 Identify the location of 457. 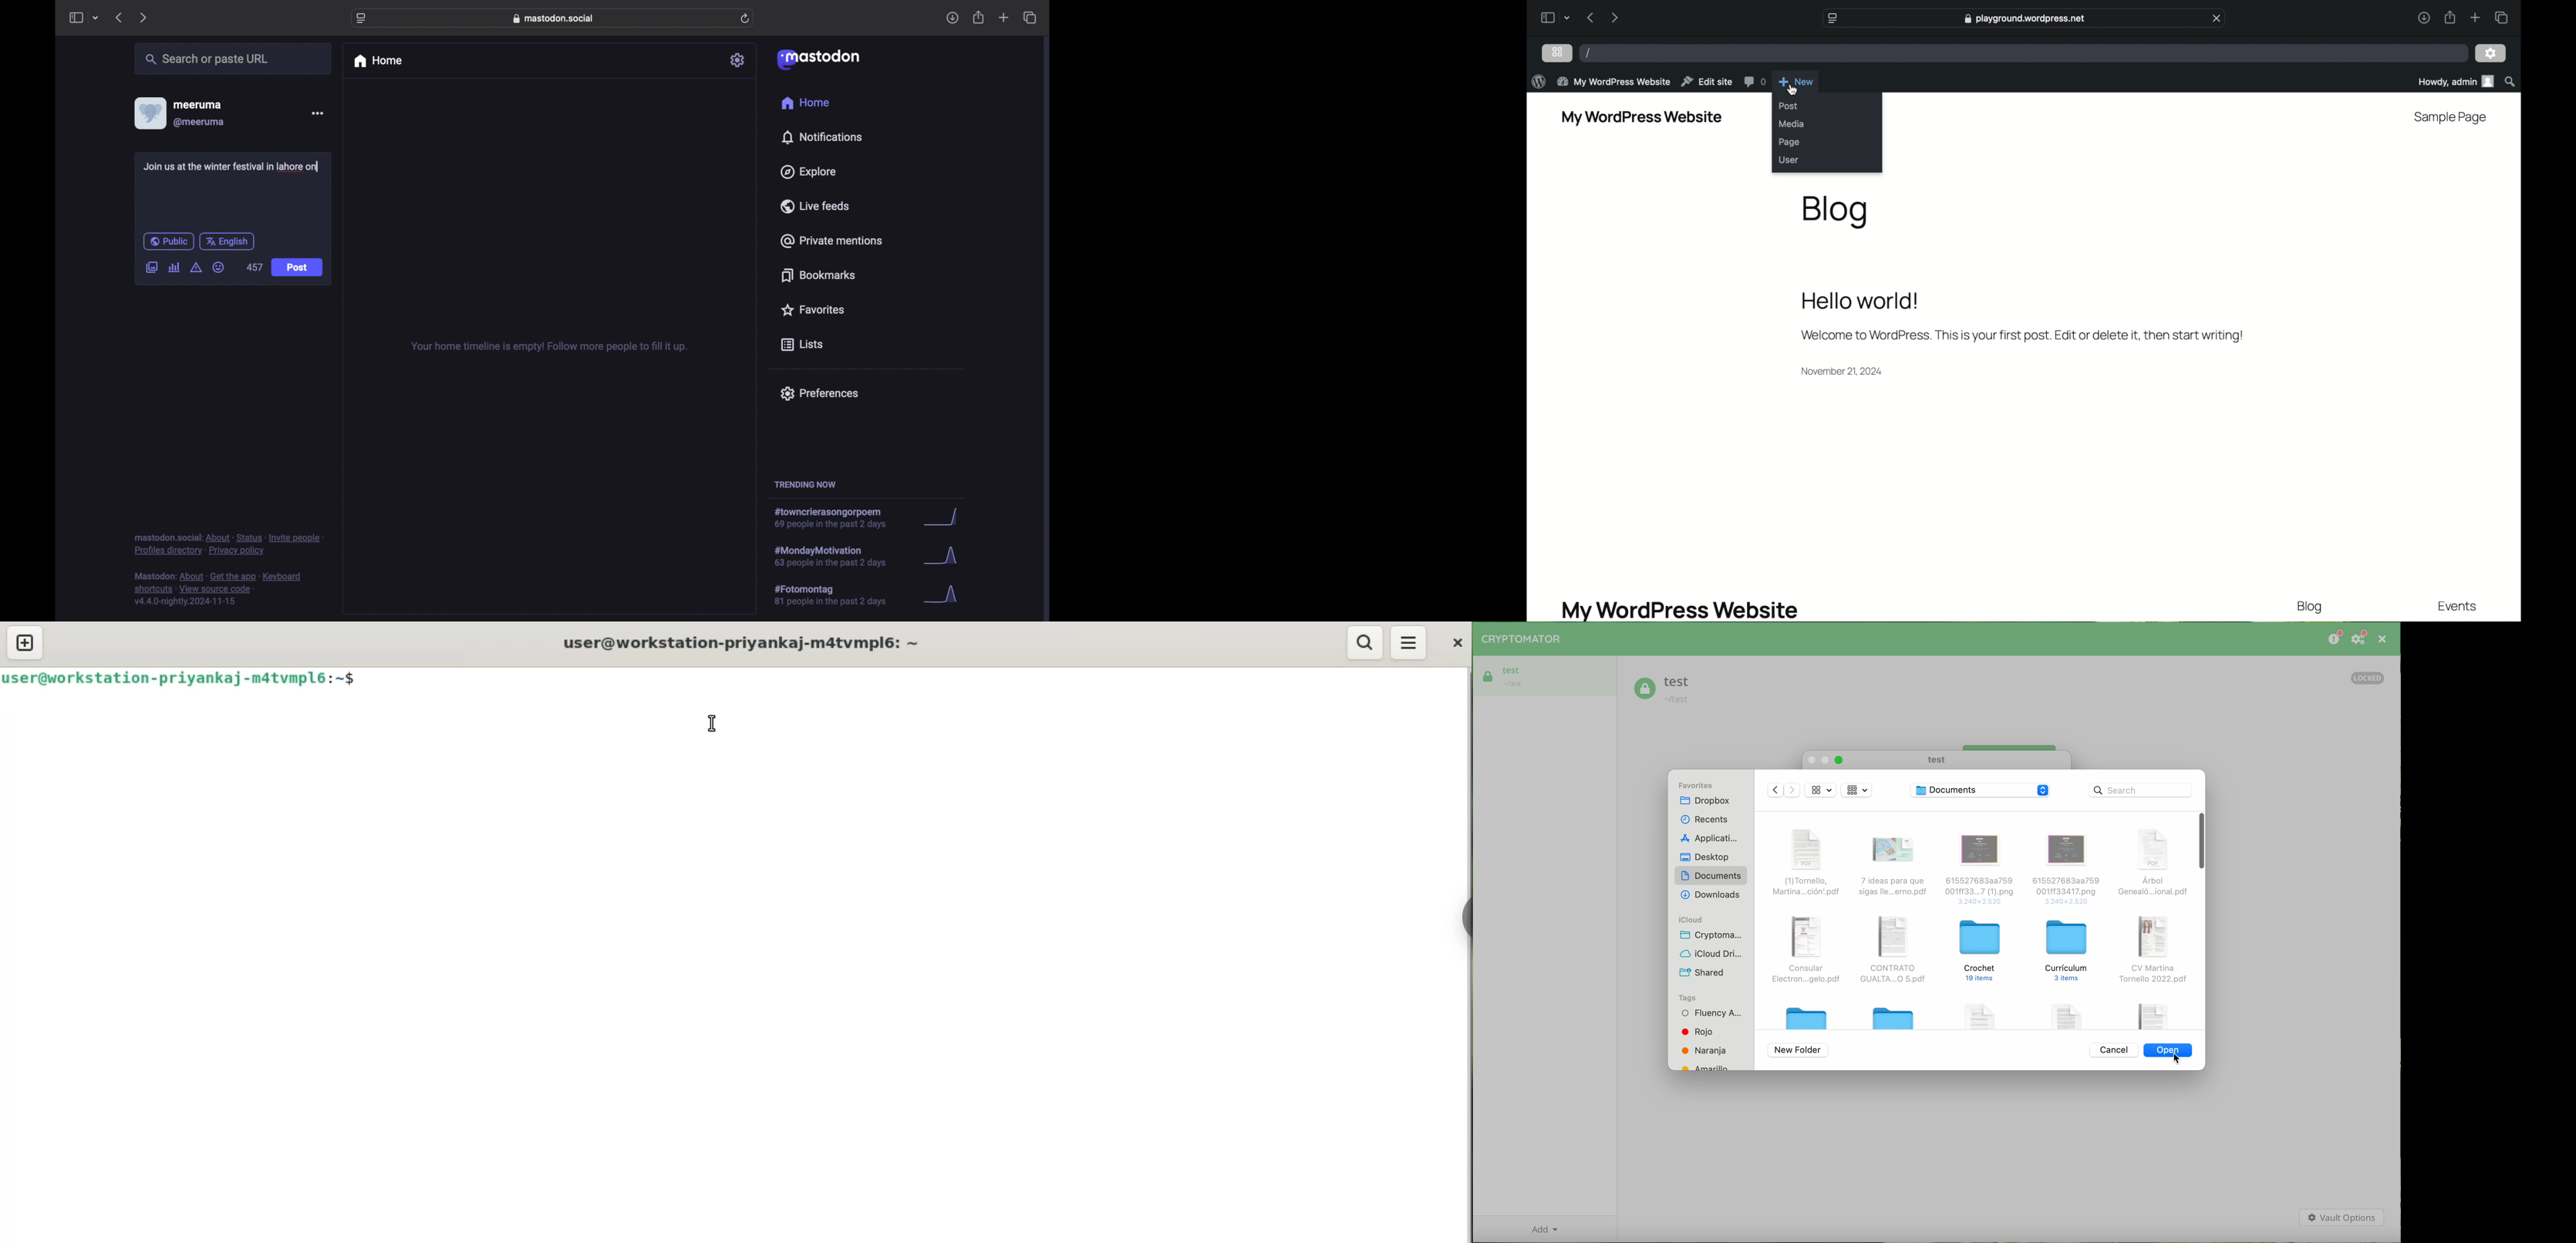
(255, 267).